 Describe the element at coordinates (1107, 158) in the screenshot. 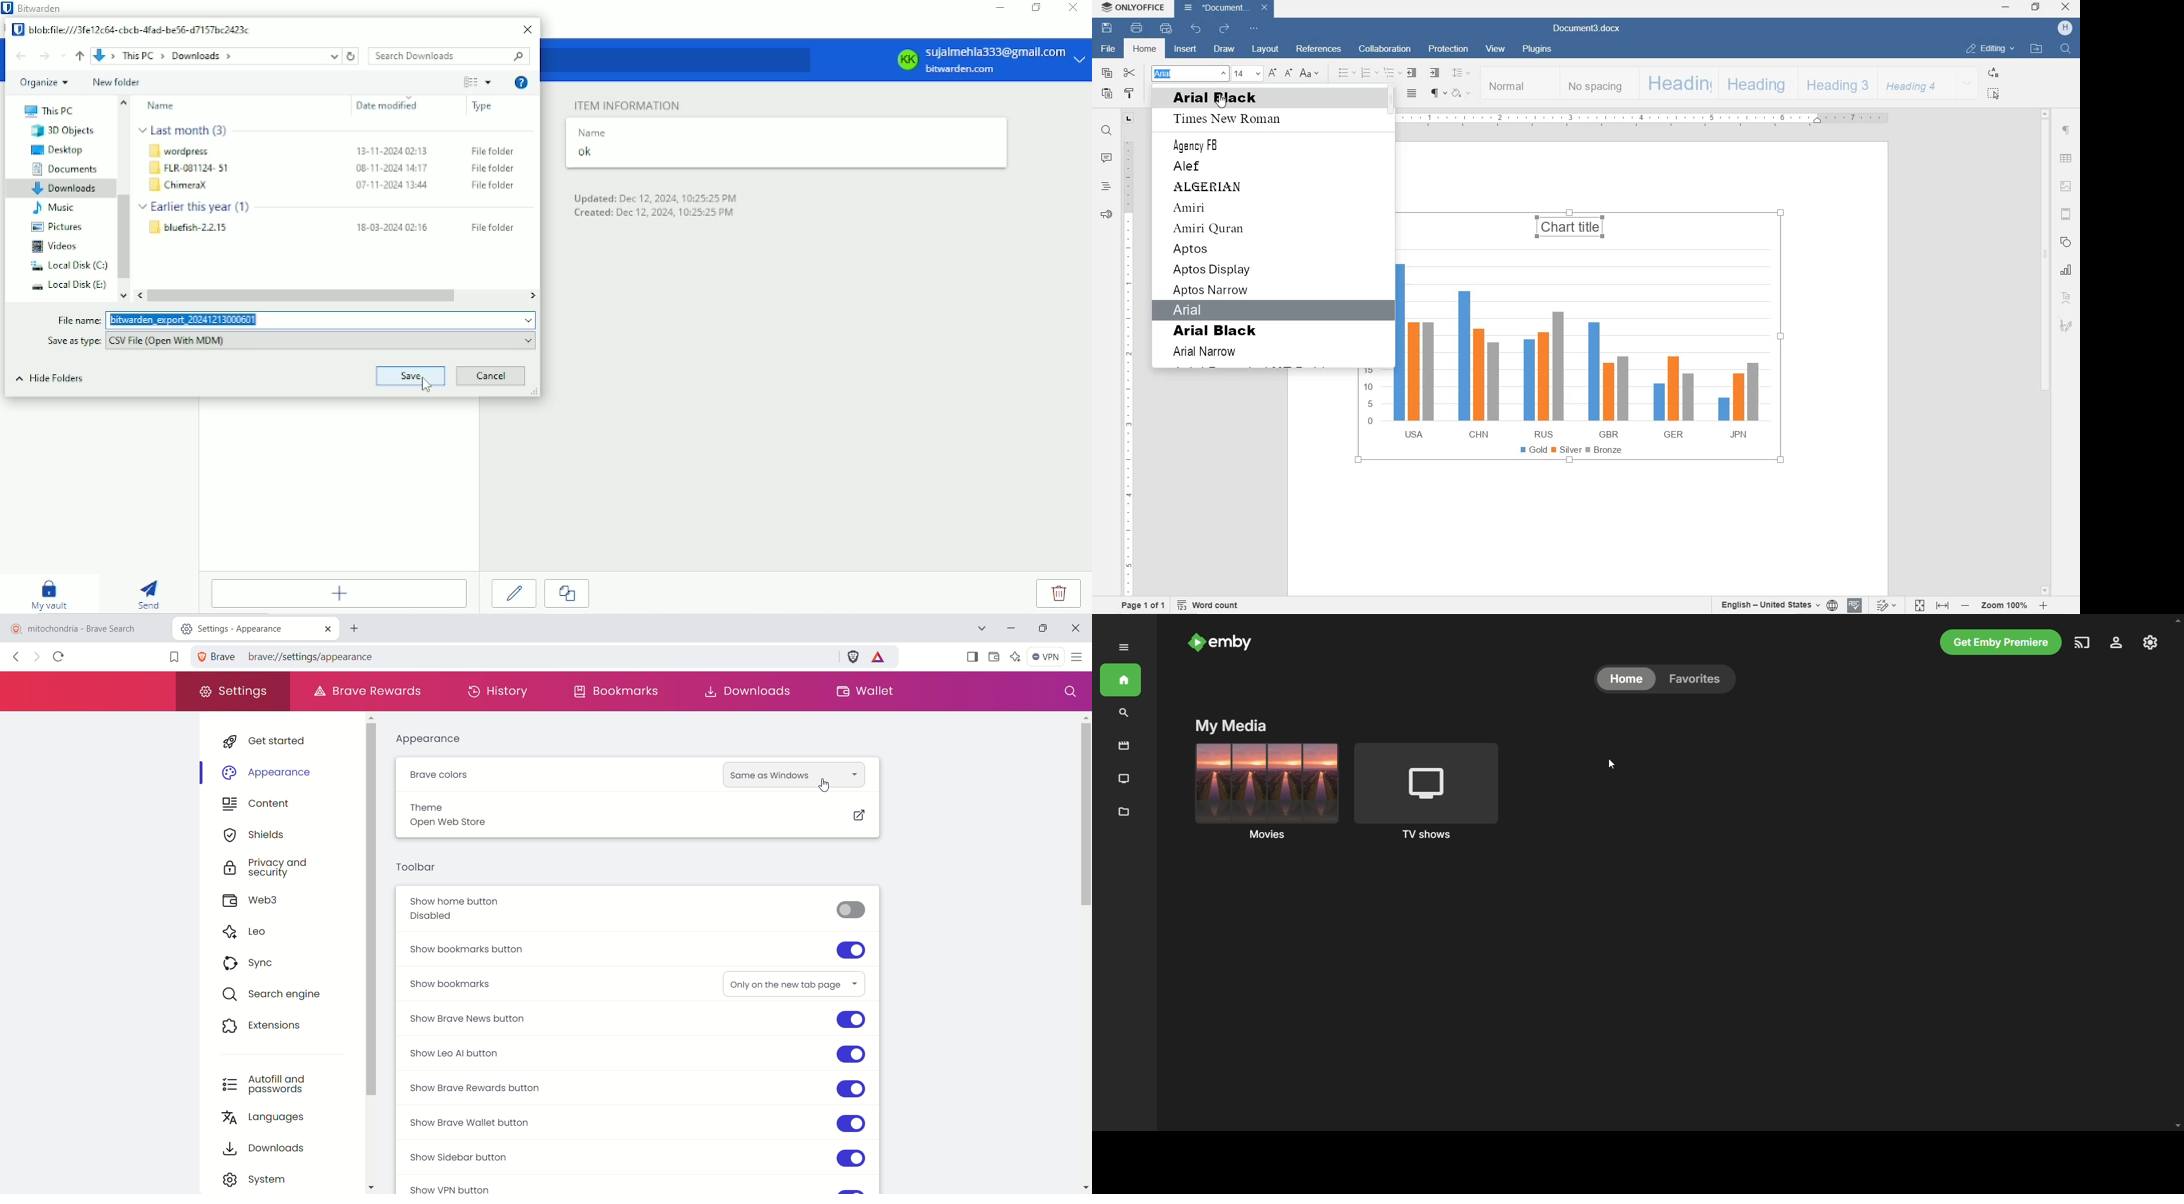

I see `COMMENT` at that location.